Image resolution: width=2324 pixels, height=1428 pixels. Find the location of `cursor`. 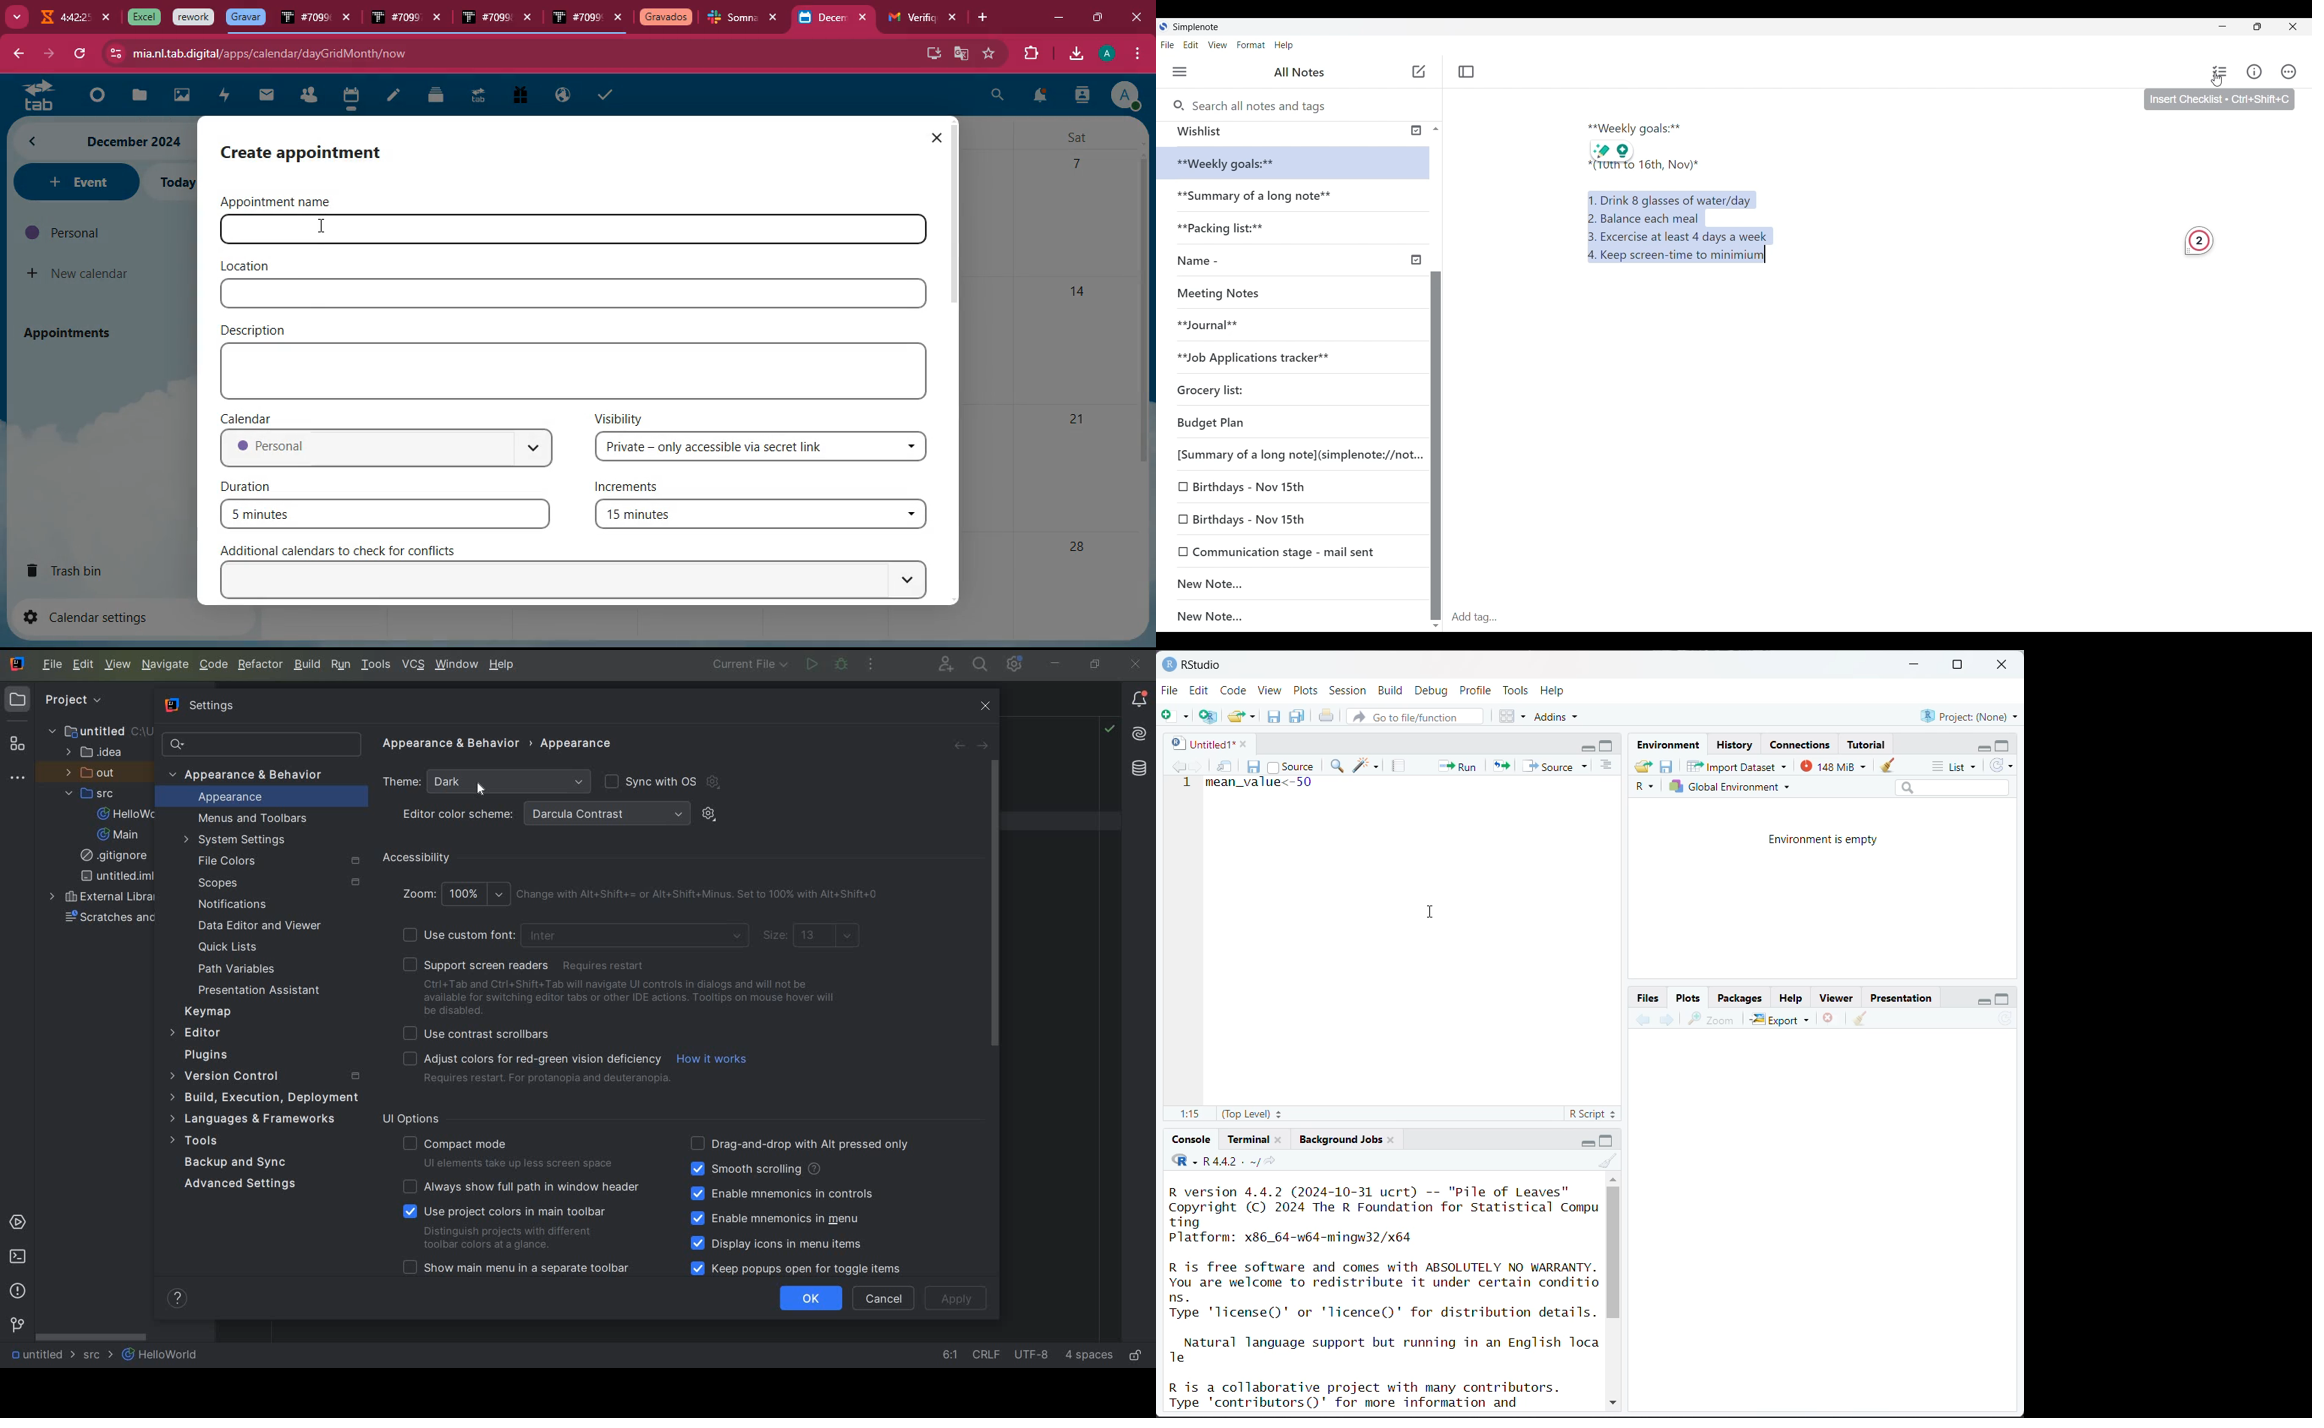

cursor is located at coordinates (1433, 912).